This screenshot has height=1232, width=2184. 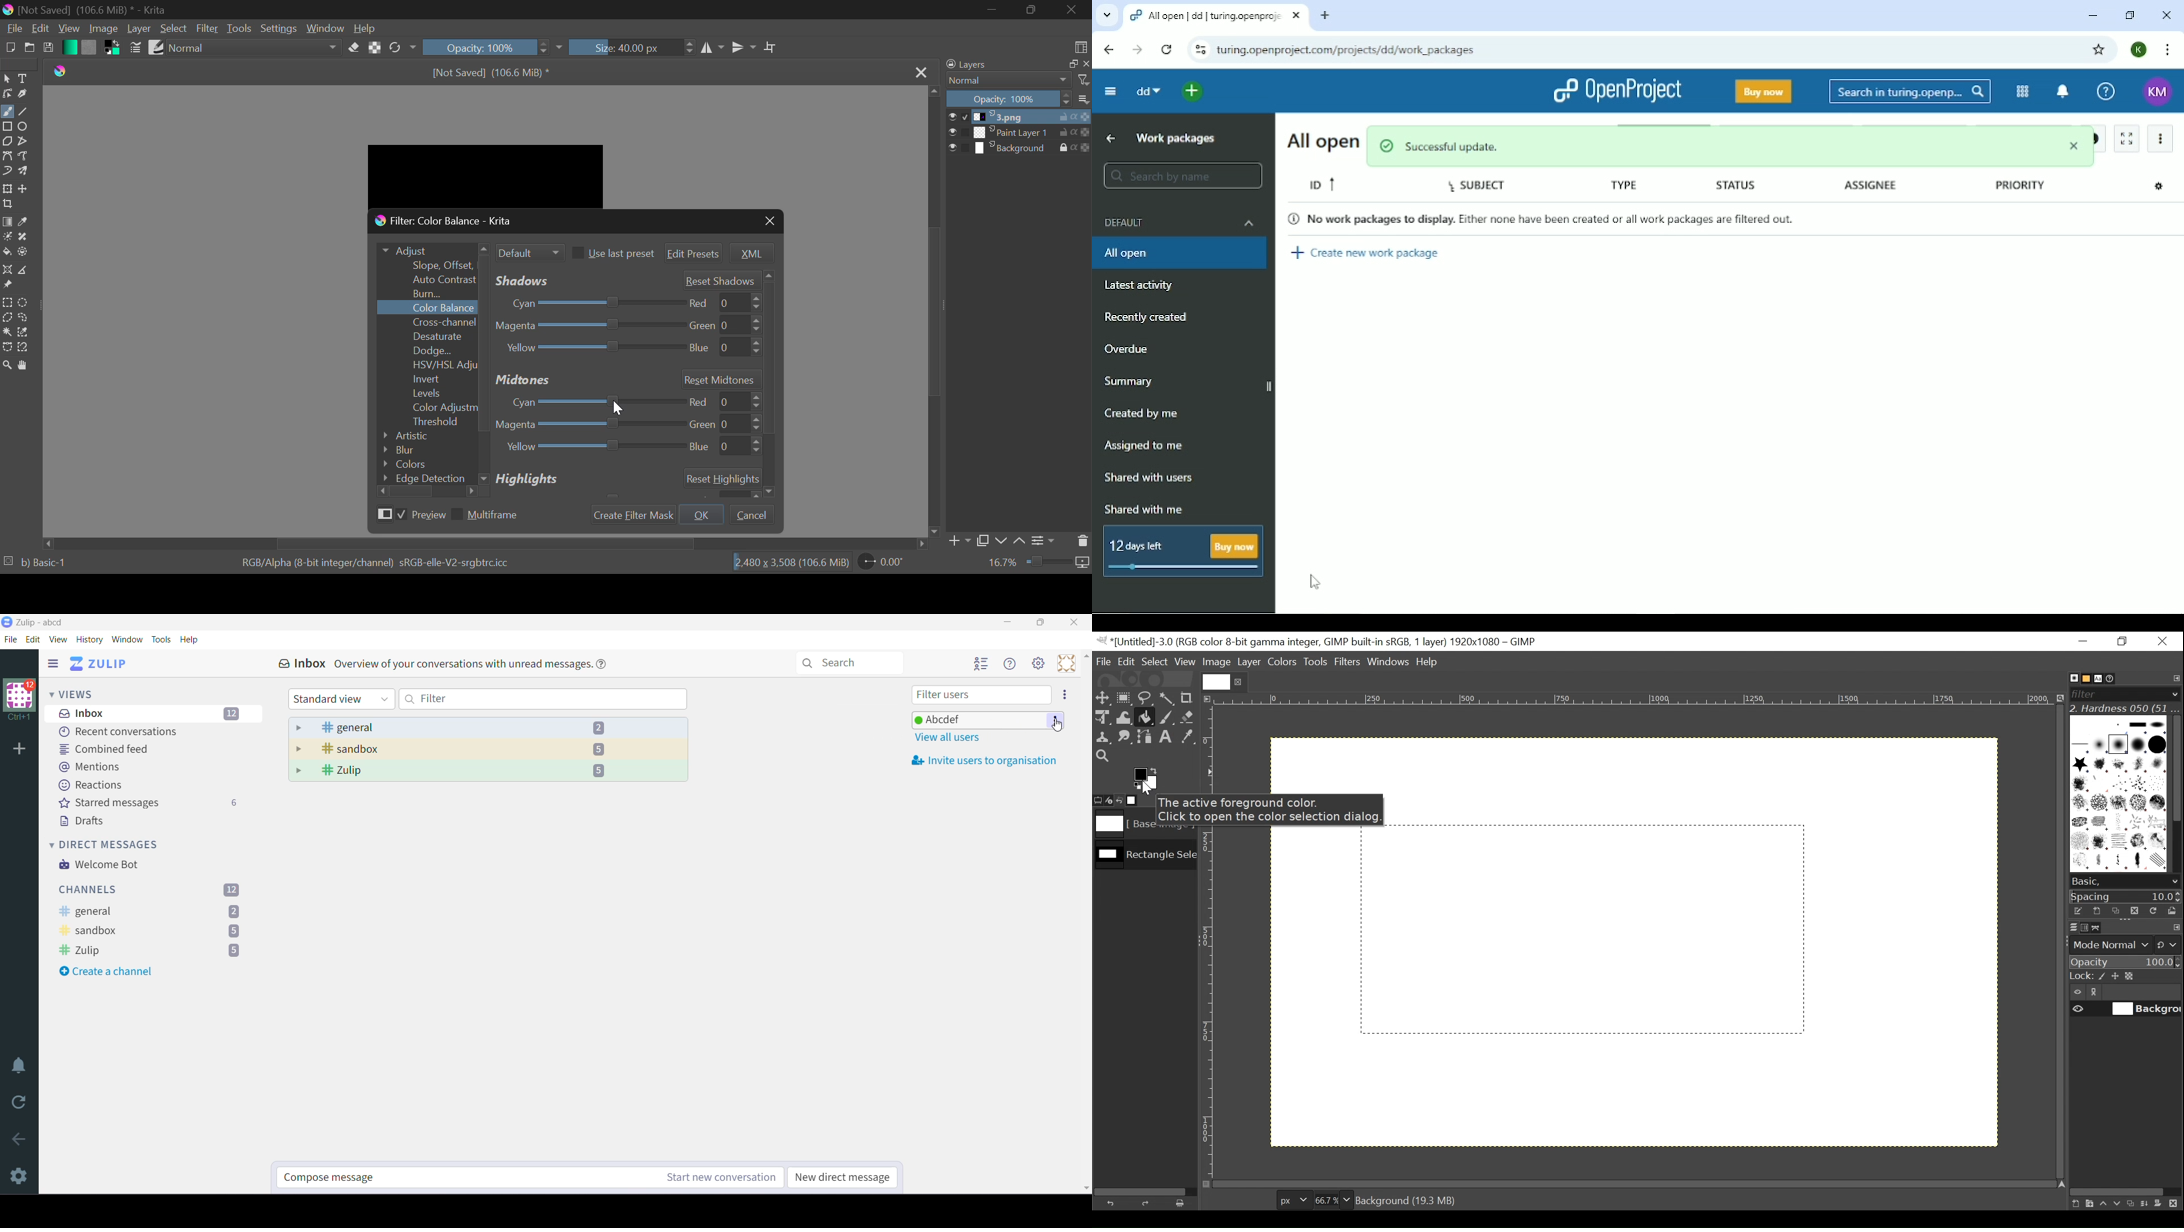 What do you see at coordinates (9, 157) in the screenshot?
I see `Bezier Curve` at bounding box center [9, 157].